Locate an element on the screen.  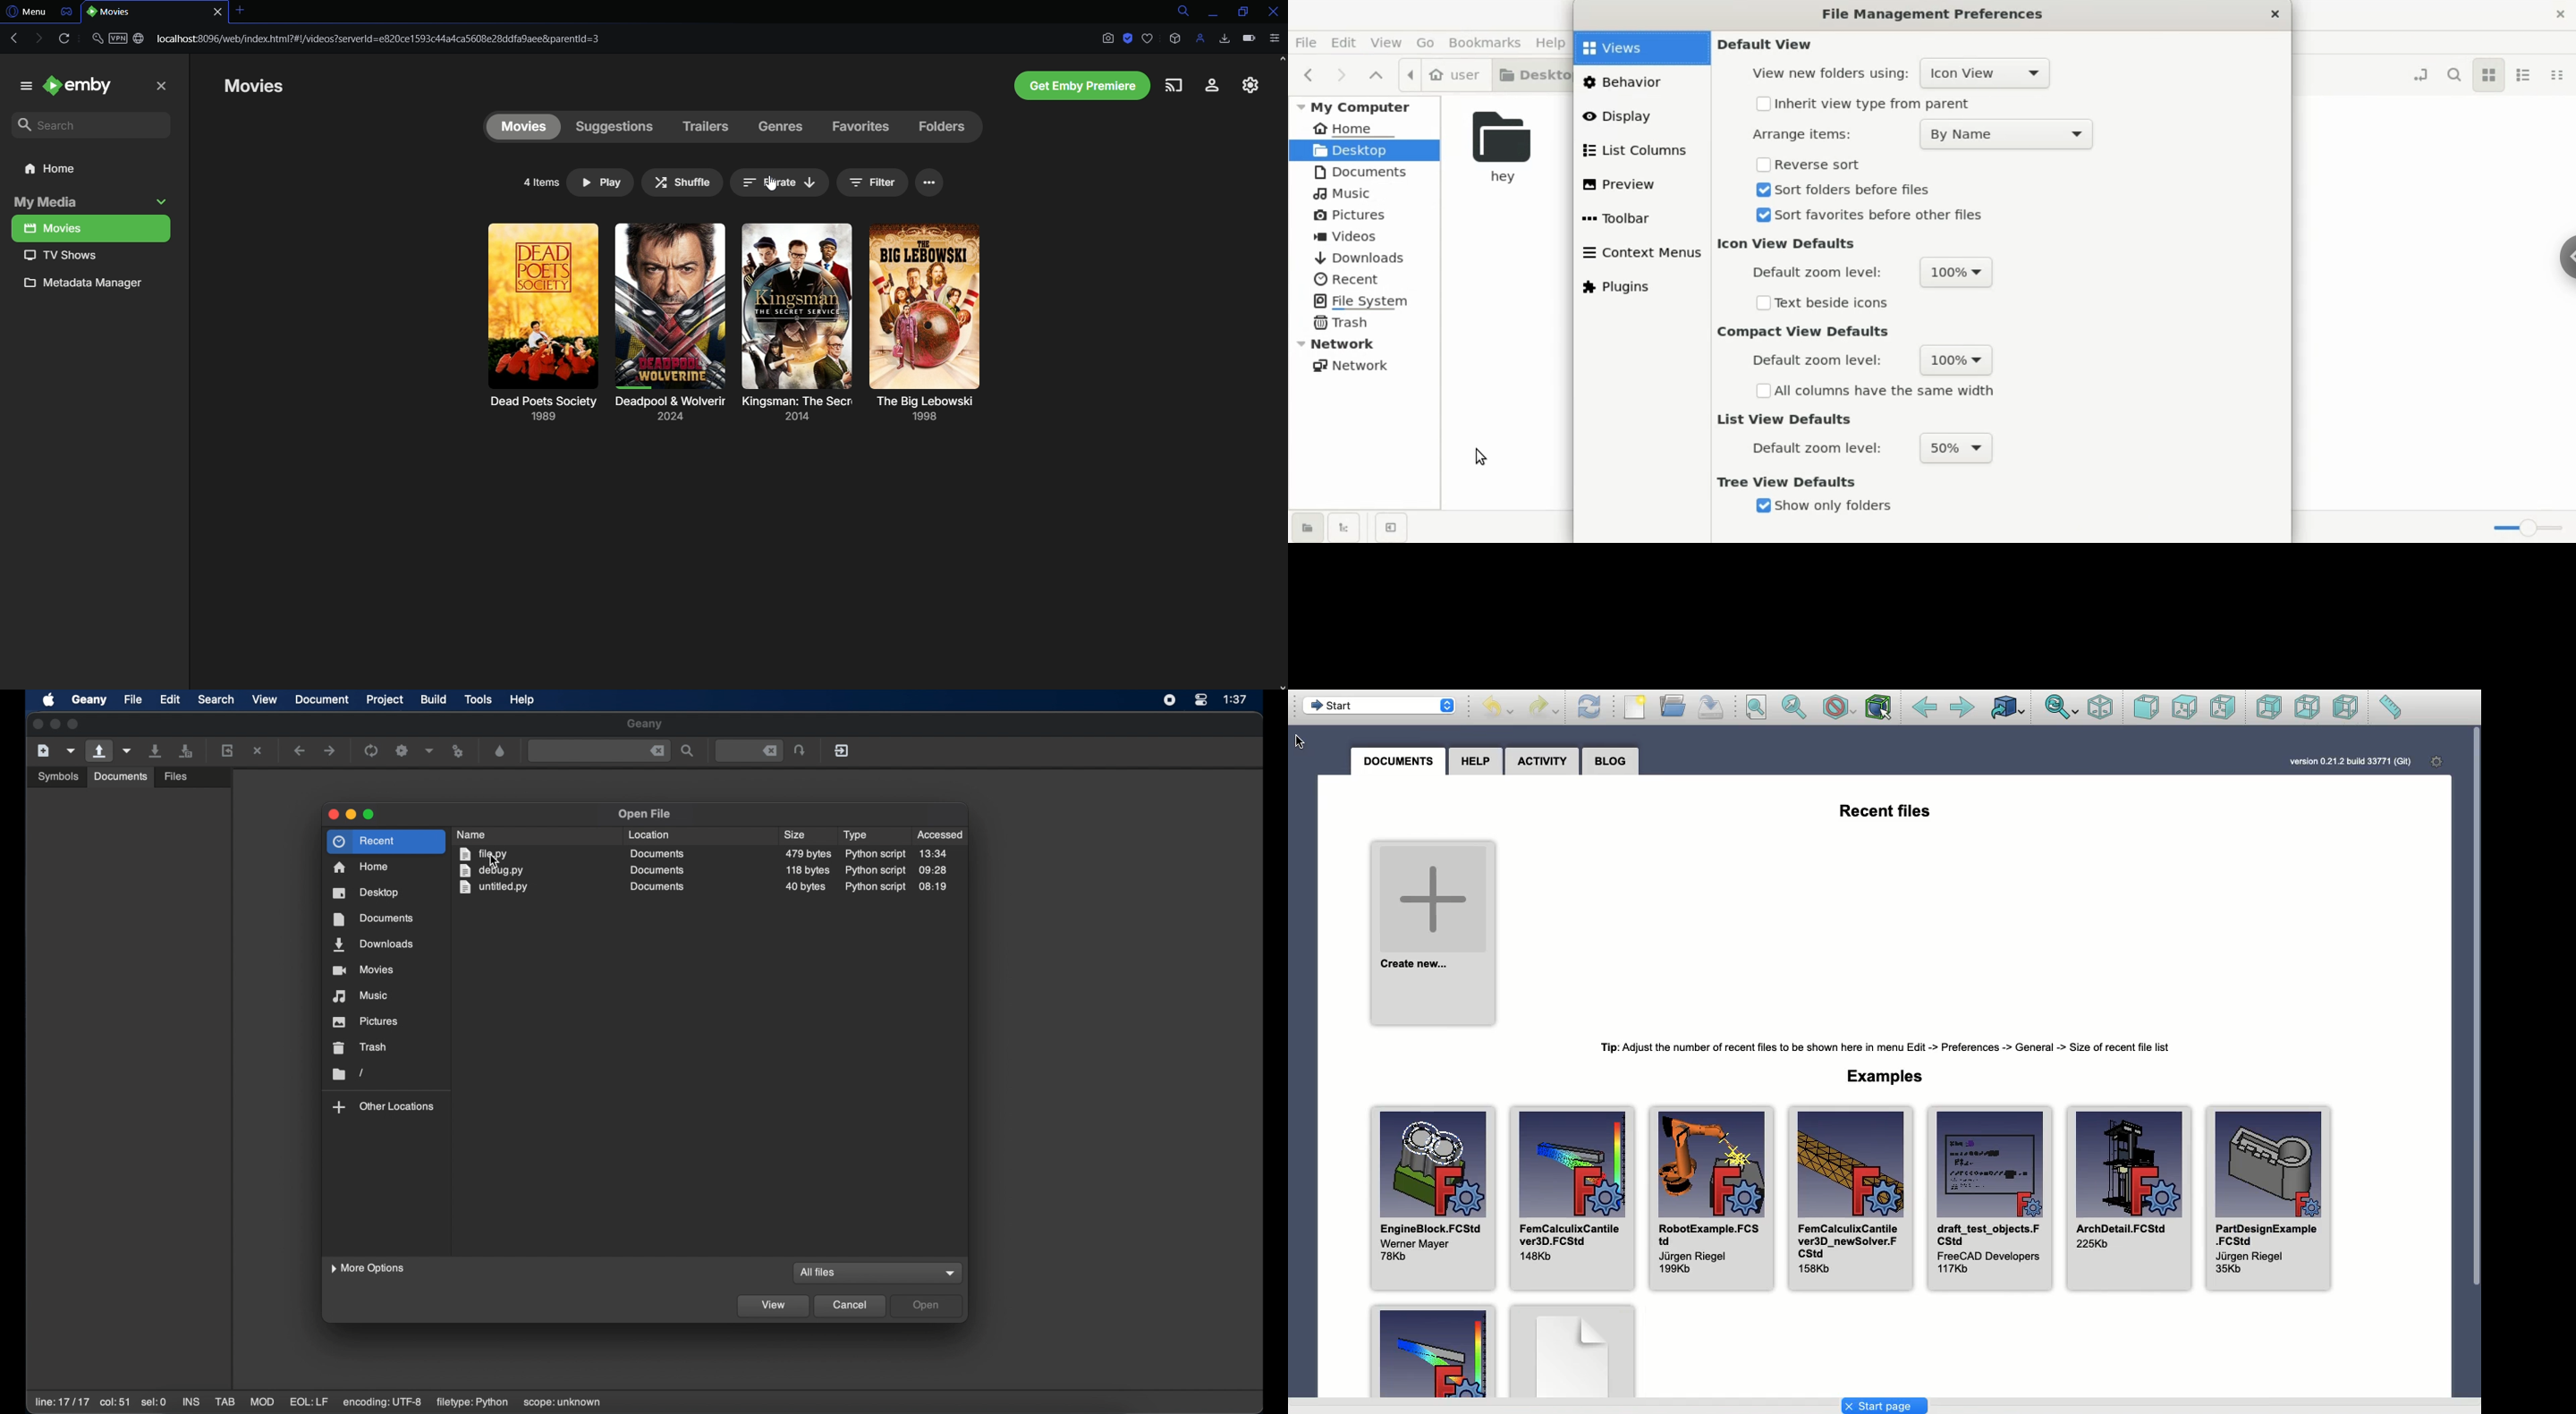
list view defaults is located at coordinates (1790, 421).